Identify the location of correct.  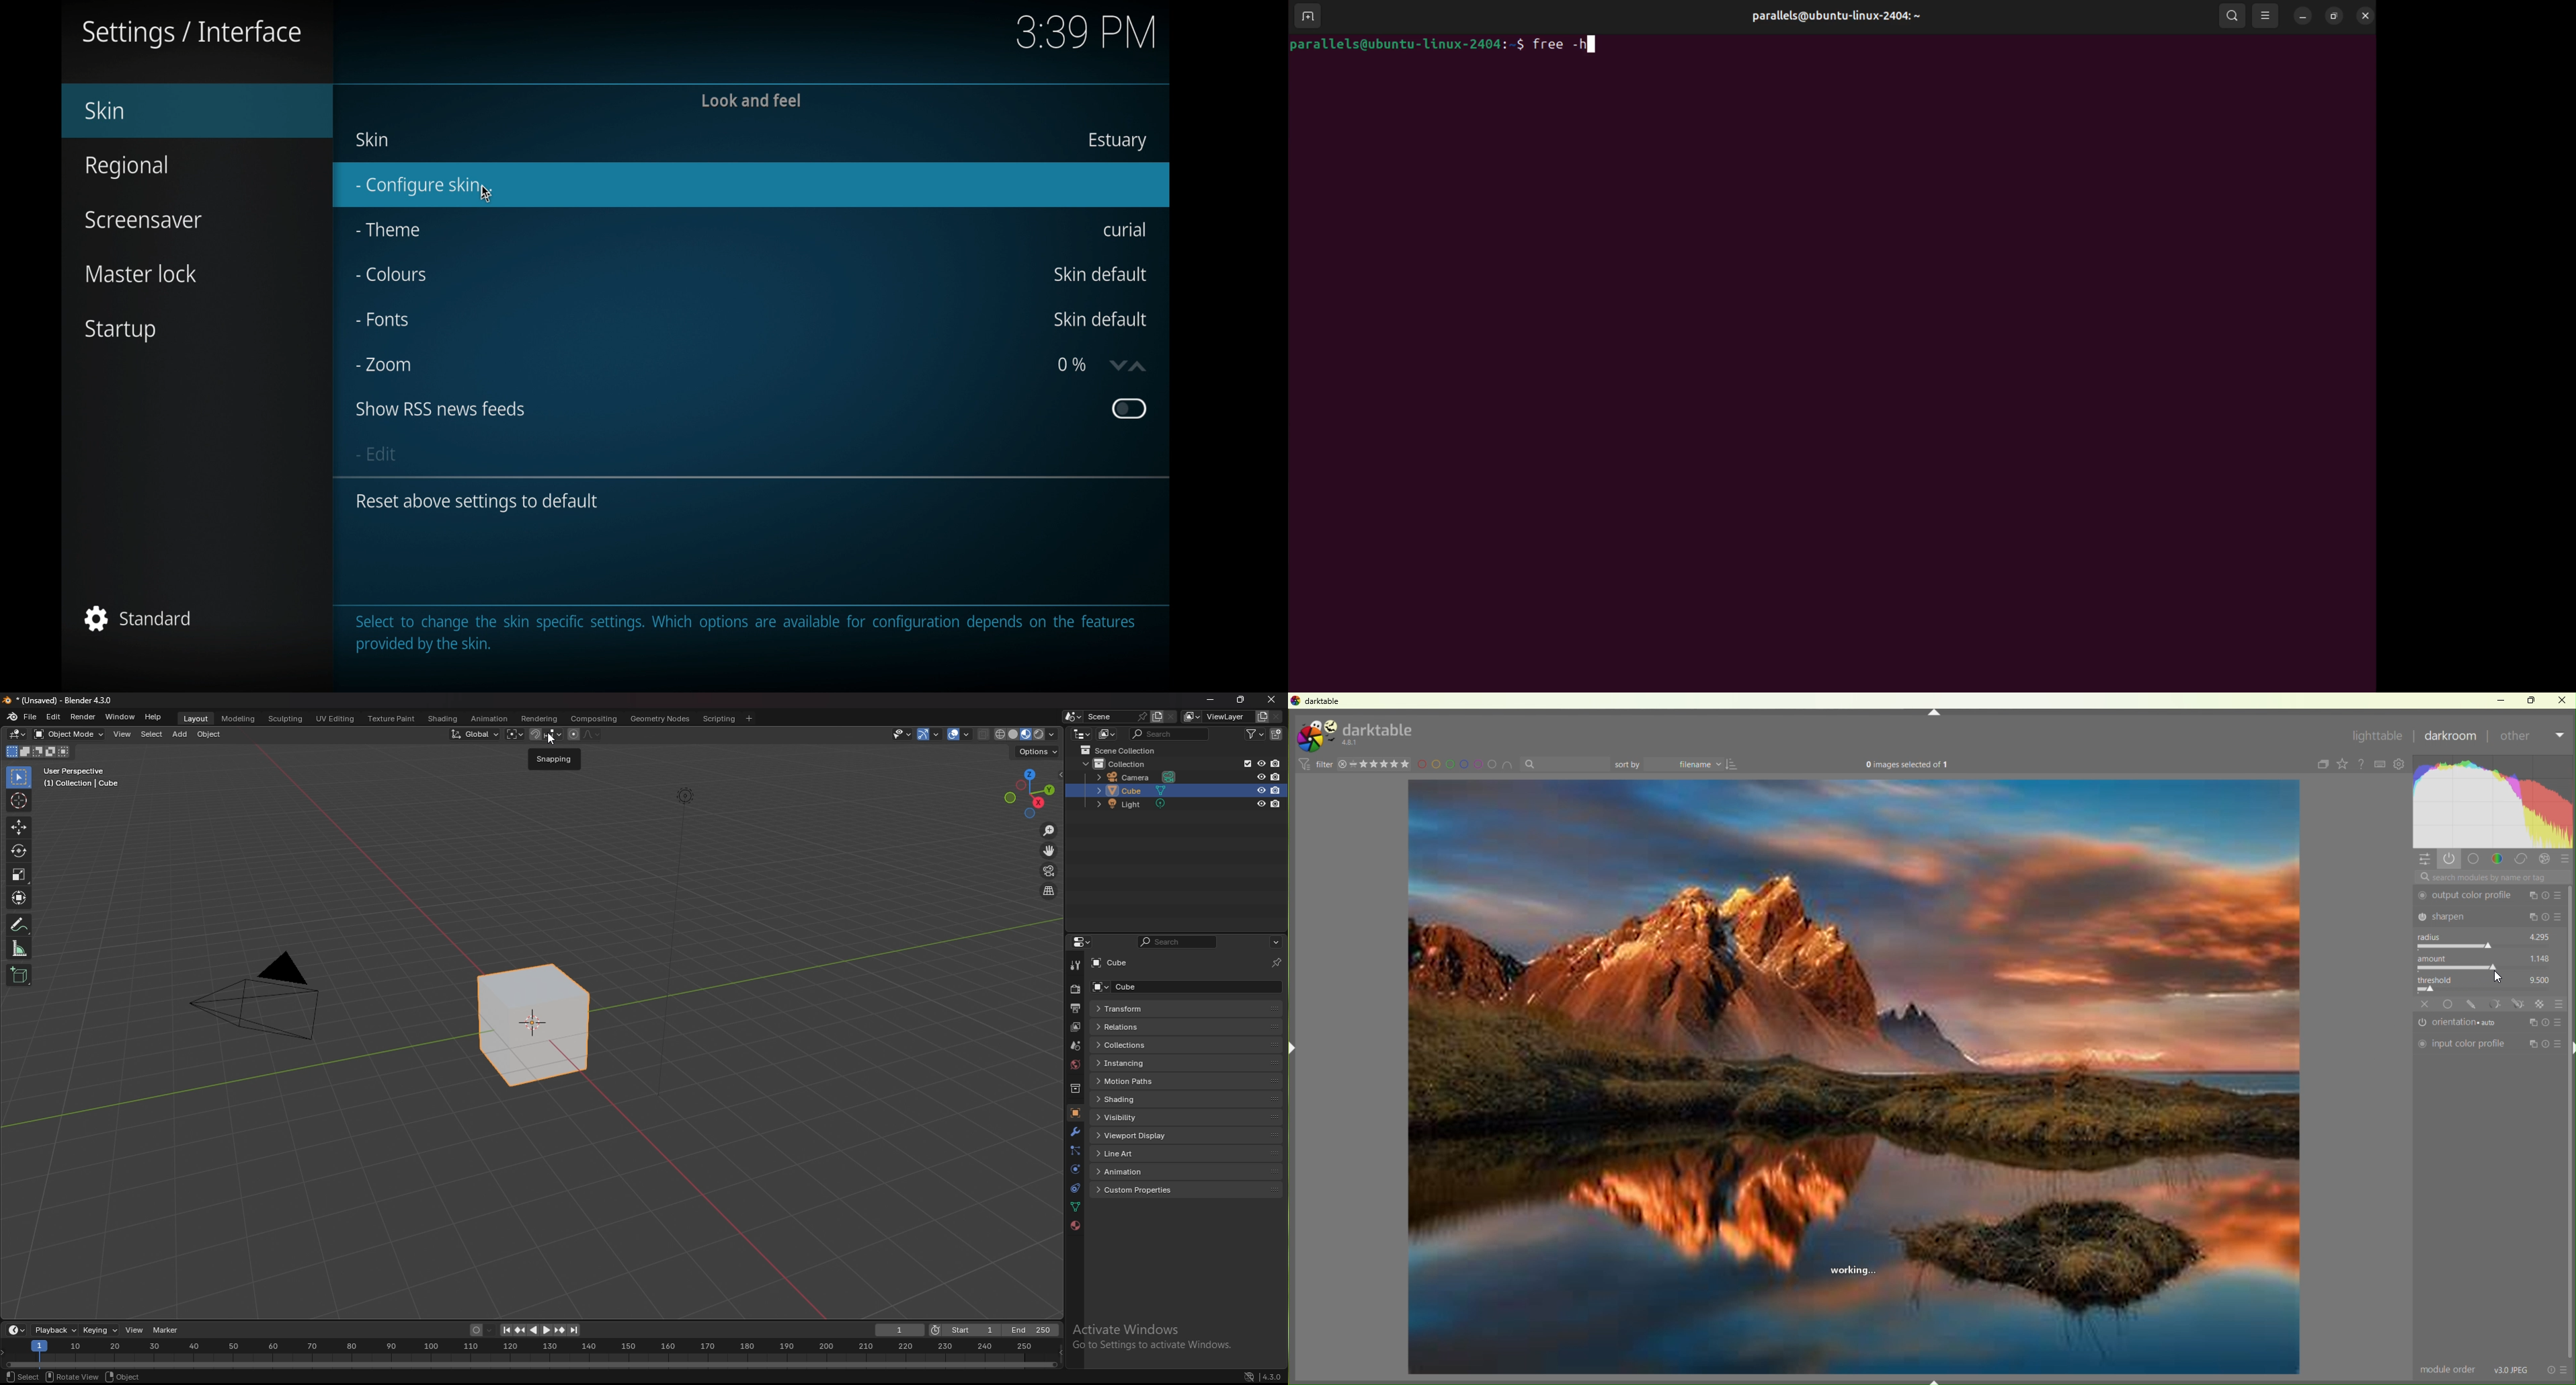
(2522, 860).